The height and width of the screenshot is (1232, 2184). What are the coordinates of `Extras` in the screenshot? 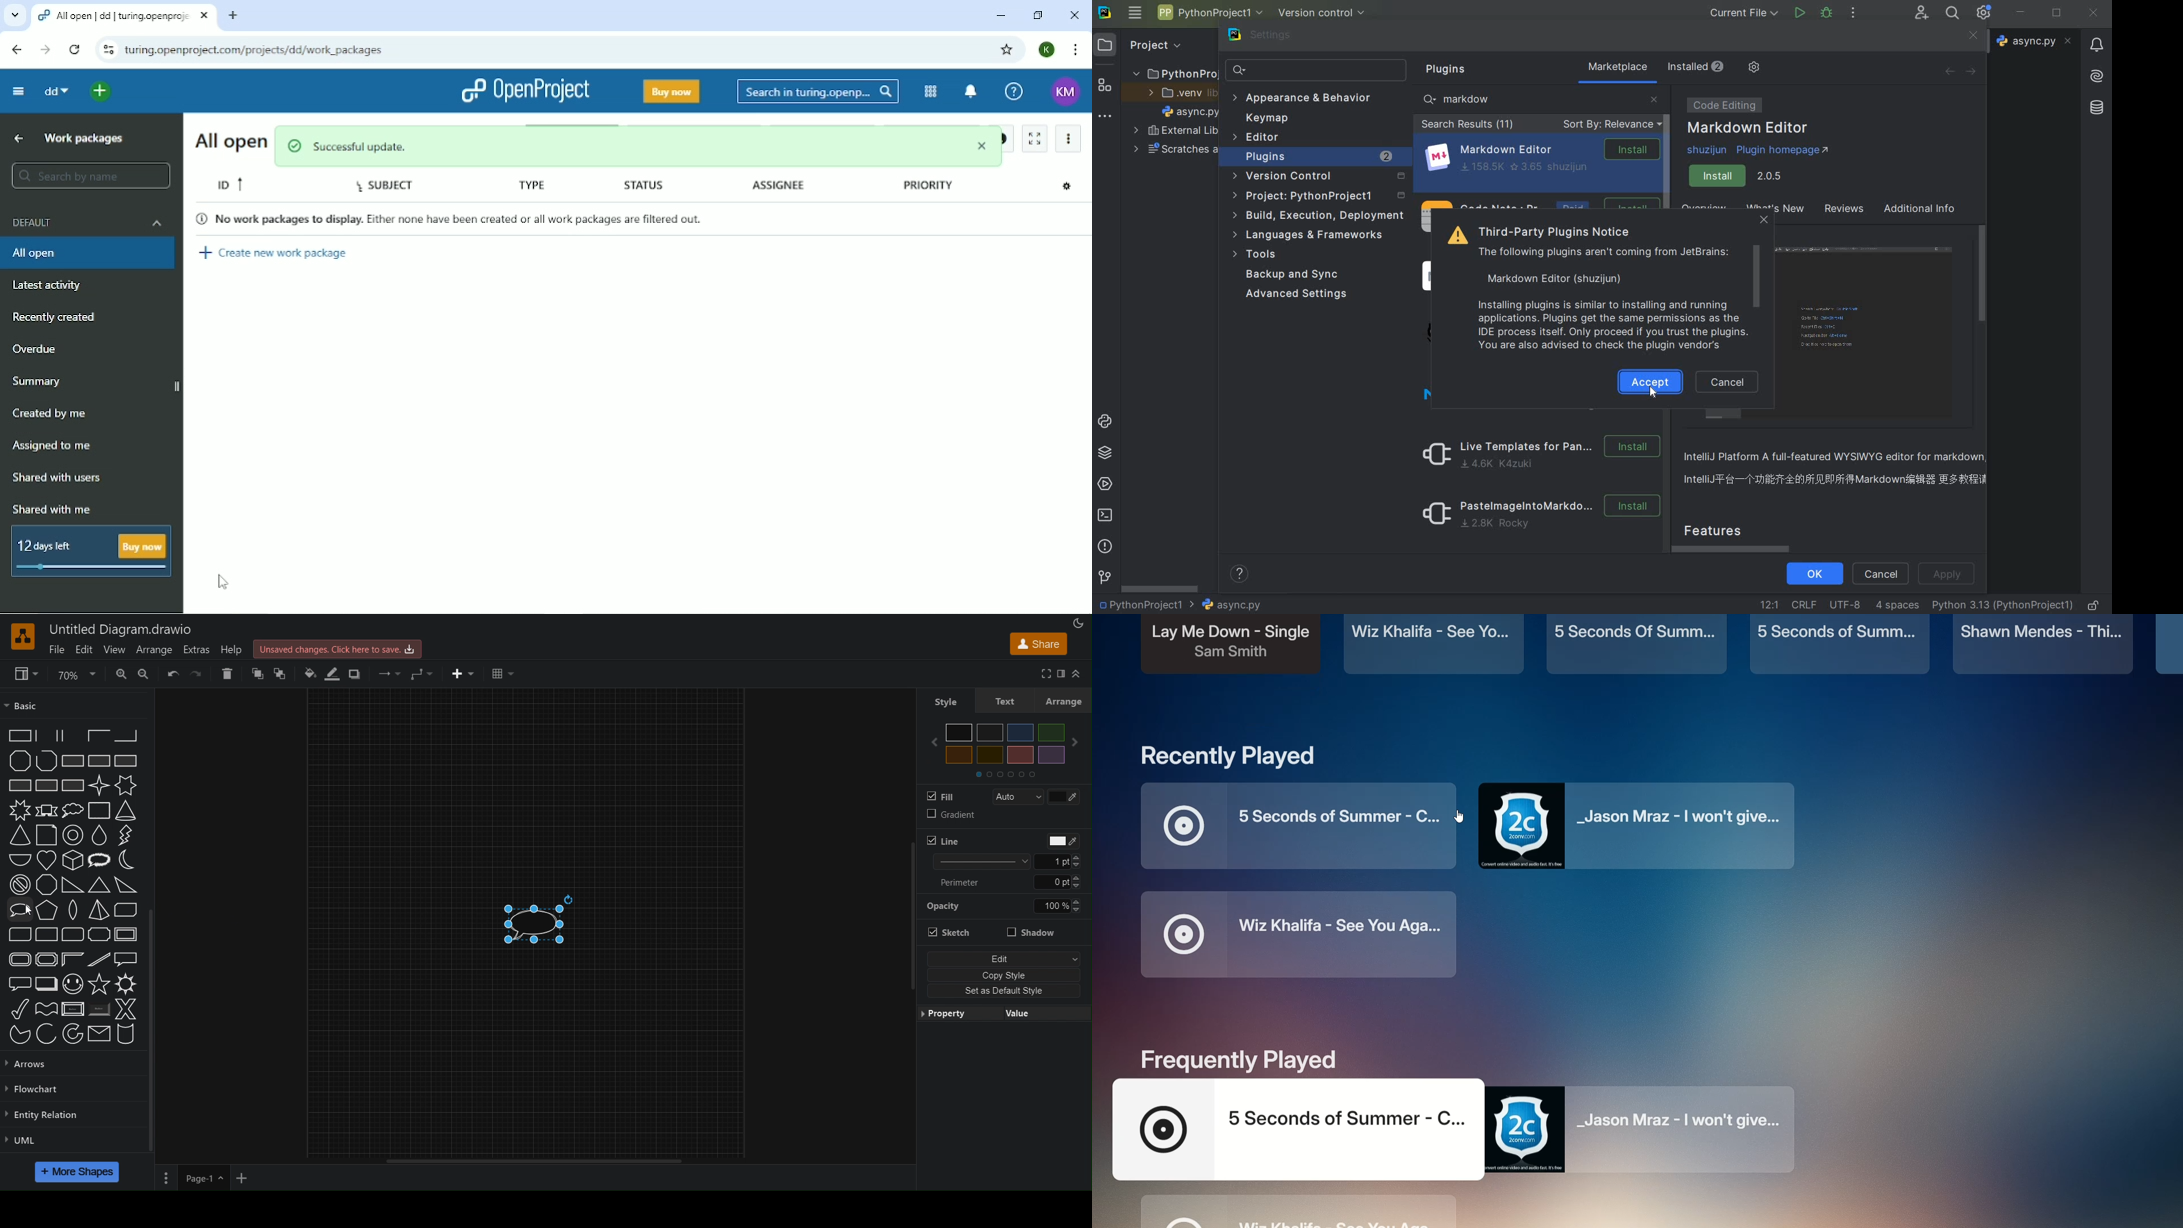 It's located at (197, 650).